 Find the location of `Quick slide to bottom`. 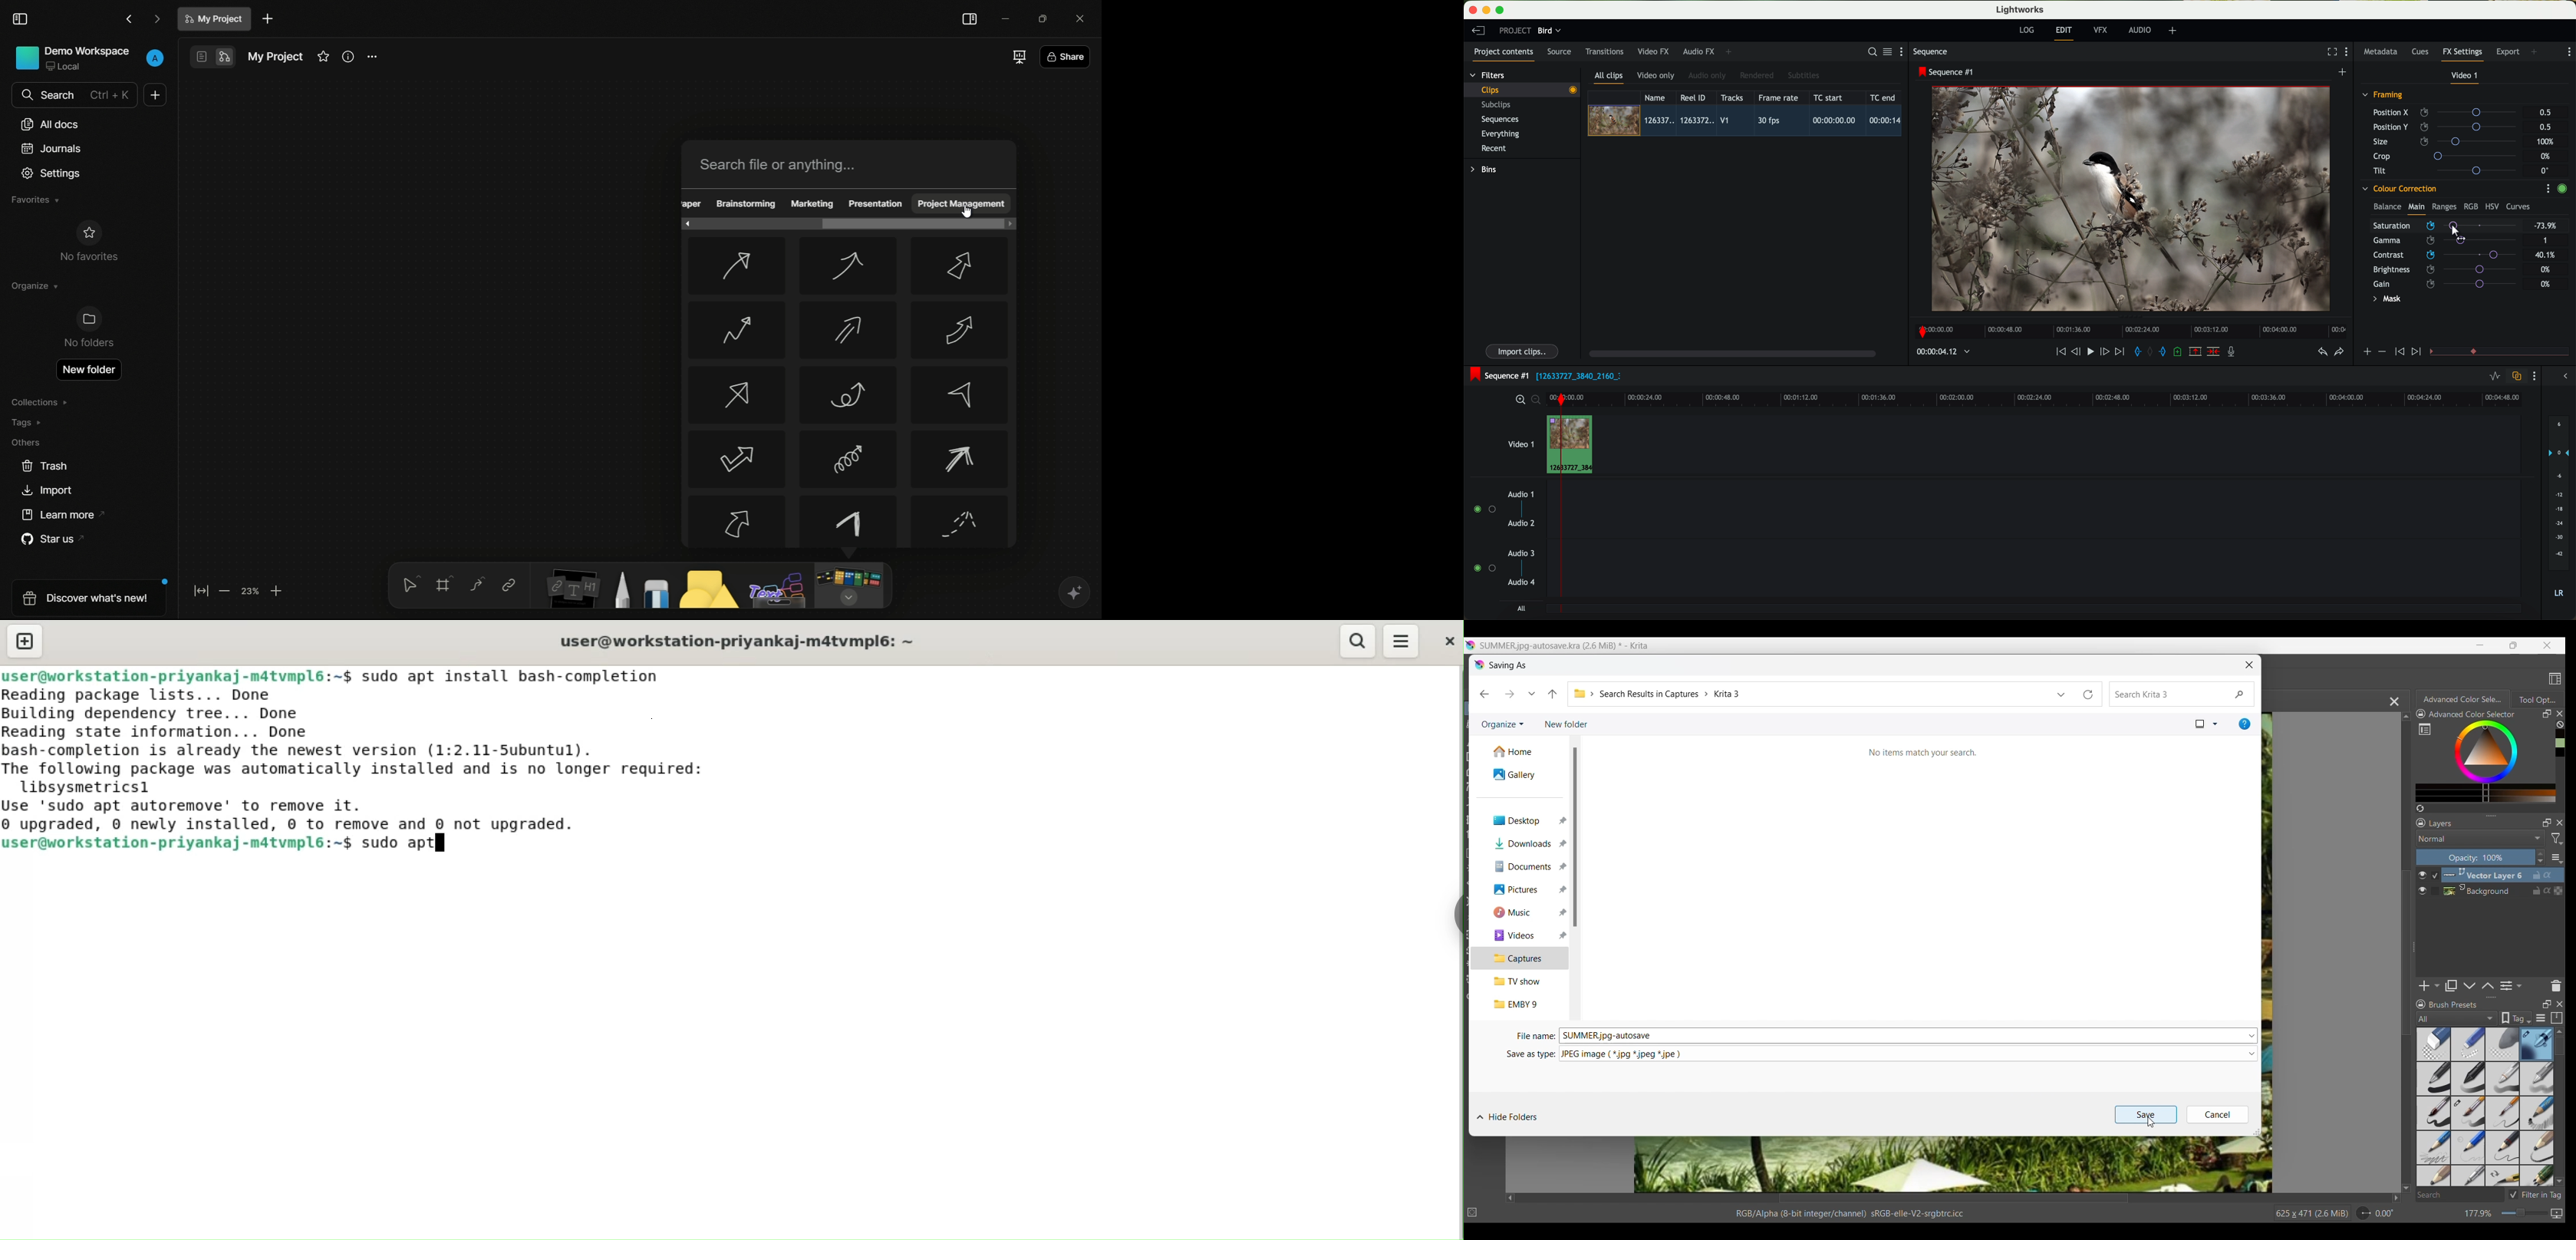

Quick slide to bottom is located at coordinates (2407, 1188).